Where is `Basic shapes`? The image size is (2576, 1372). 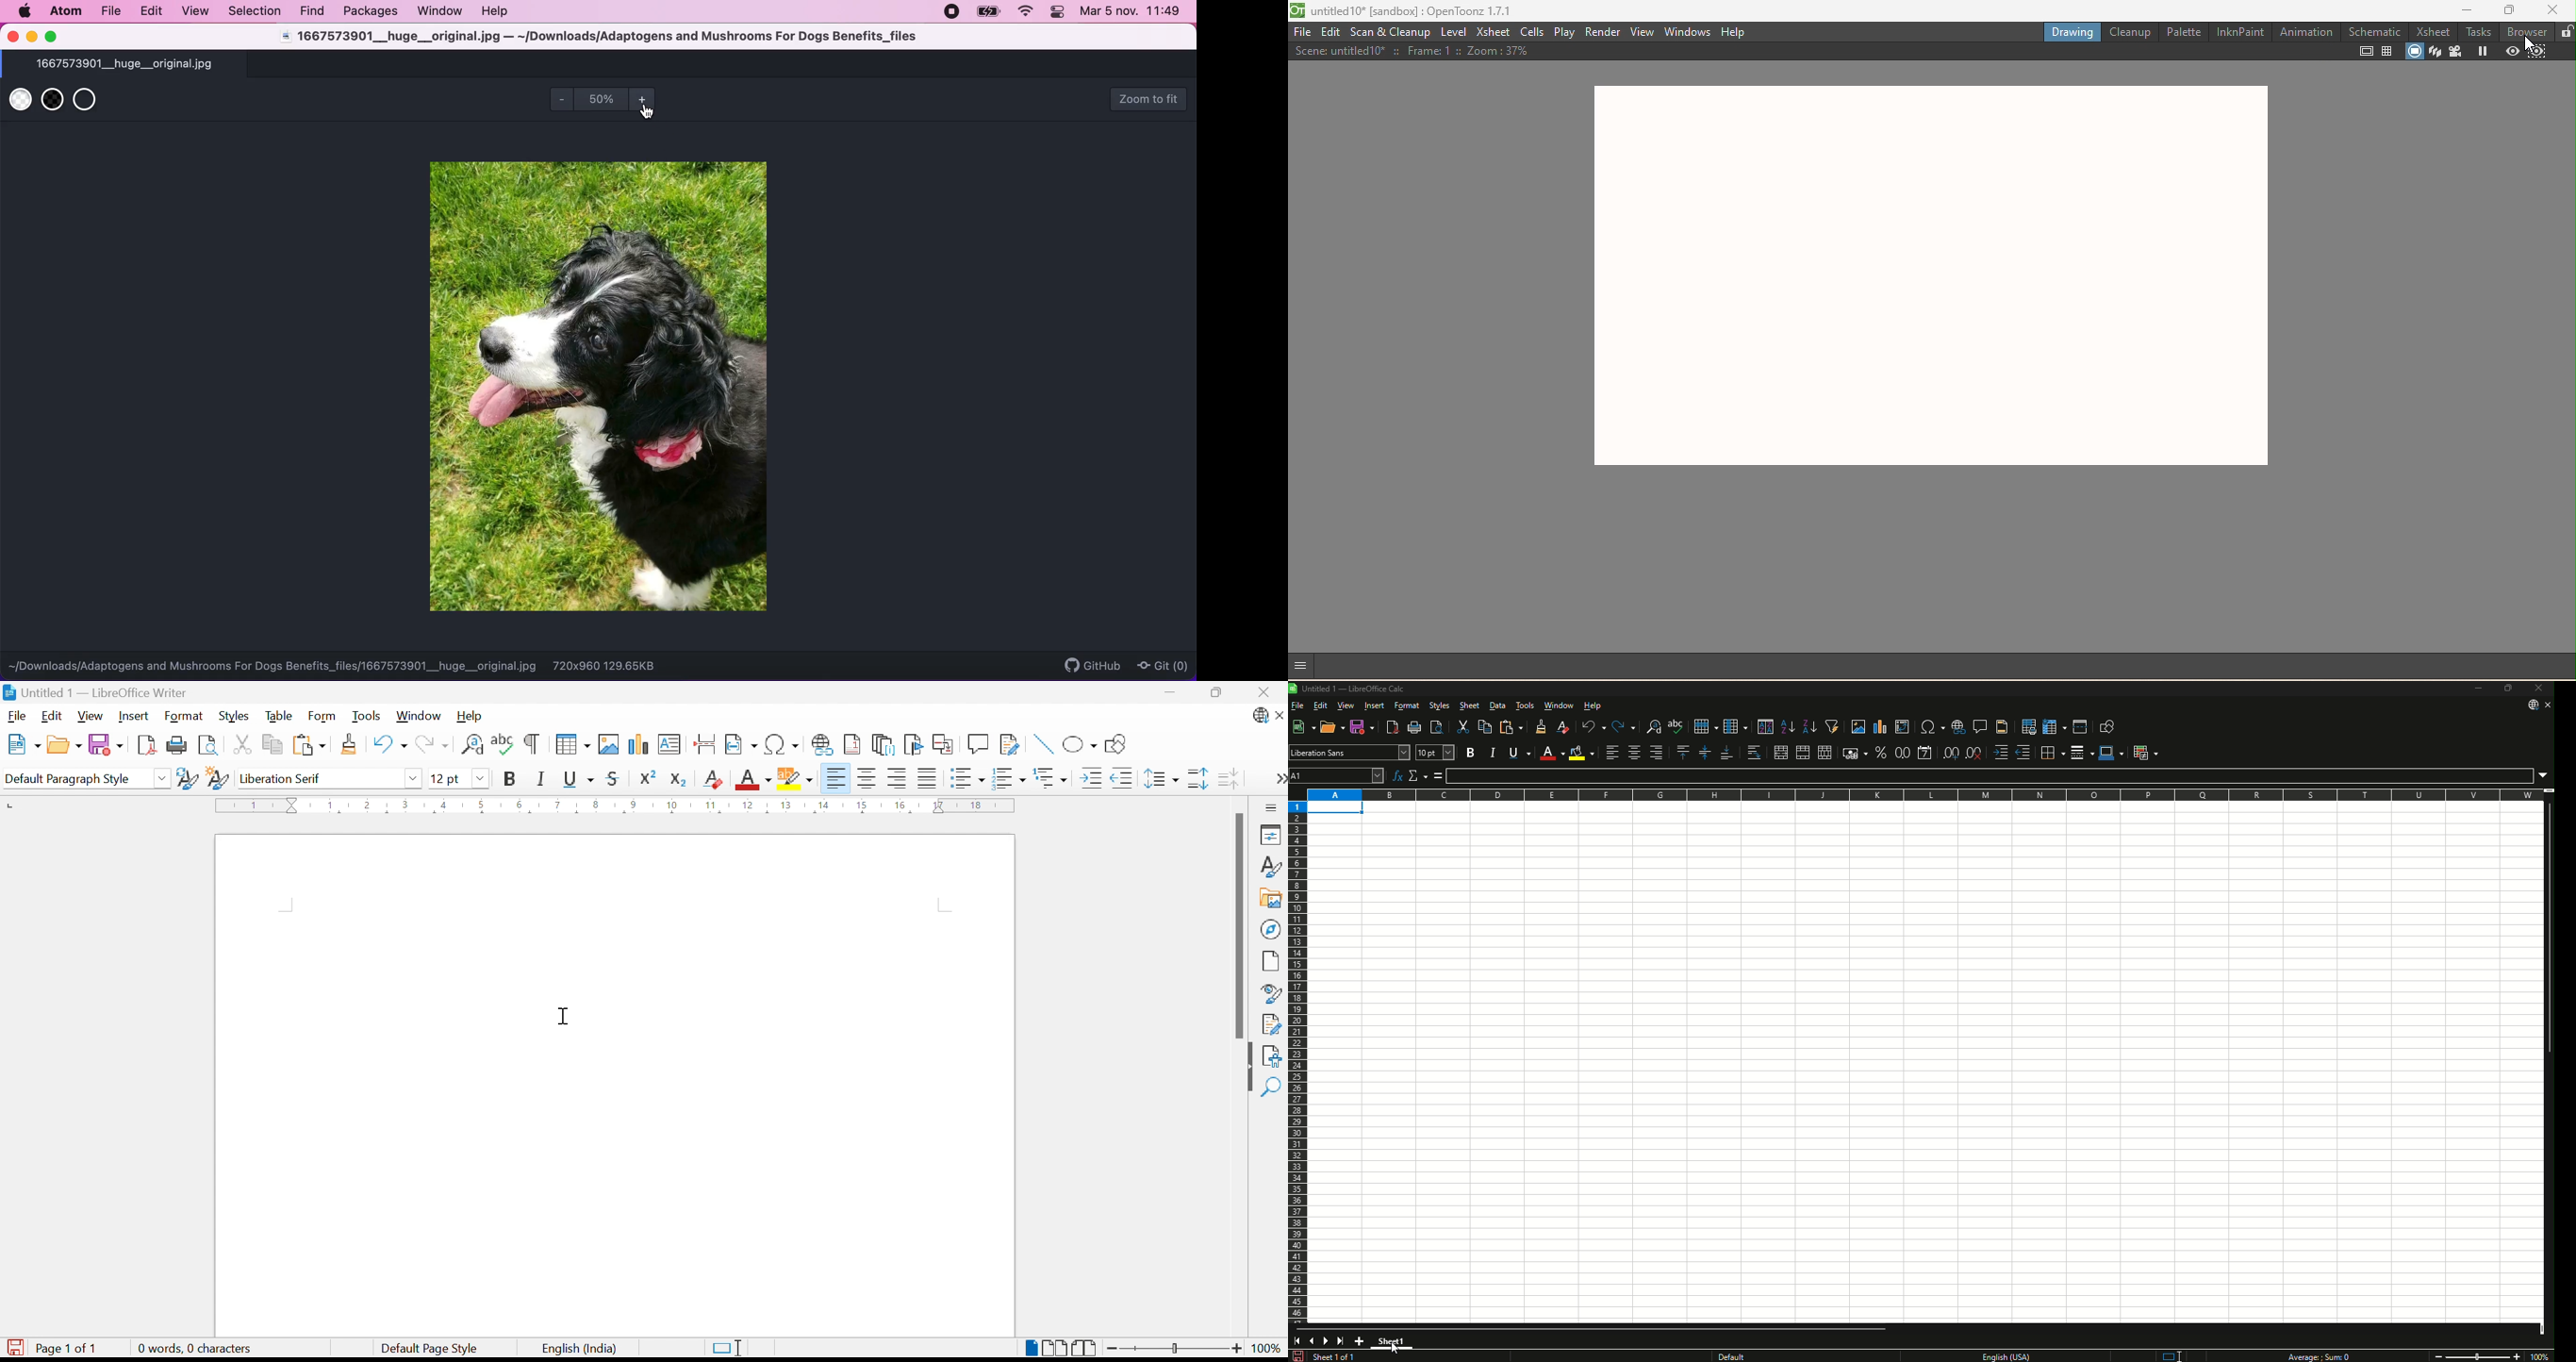
Basic shapes is located at coordinates (1079, 747).